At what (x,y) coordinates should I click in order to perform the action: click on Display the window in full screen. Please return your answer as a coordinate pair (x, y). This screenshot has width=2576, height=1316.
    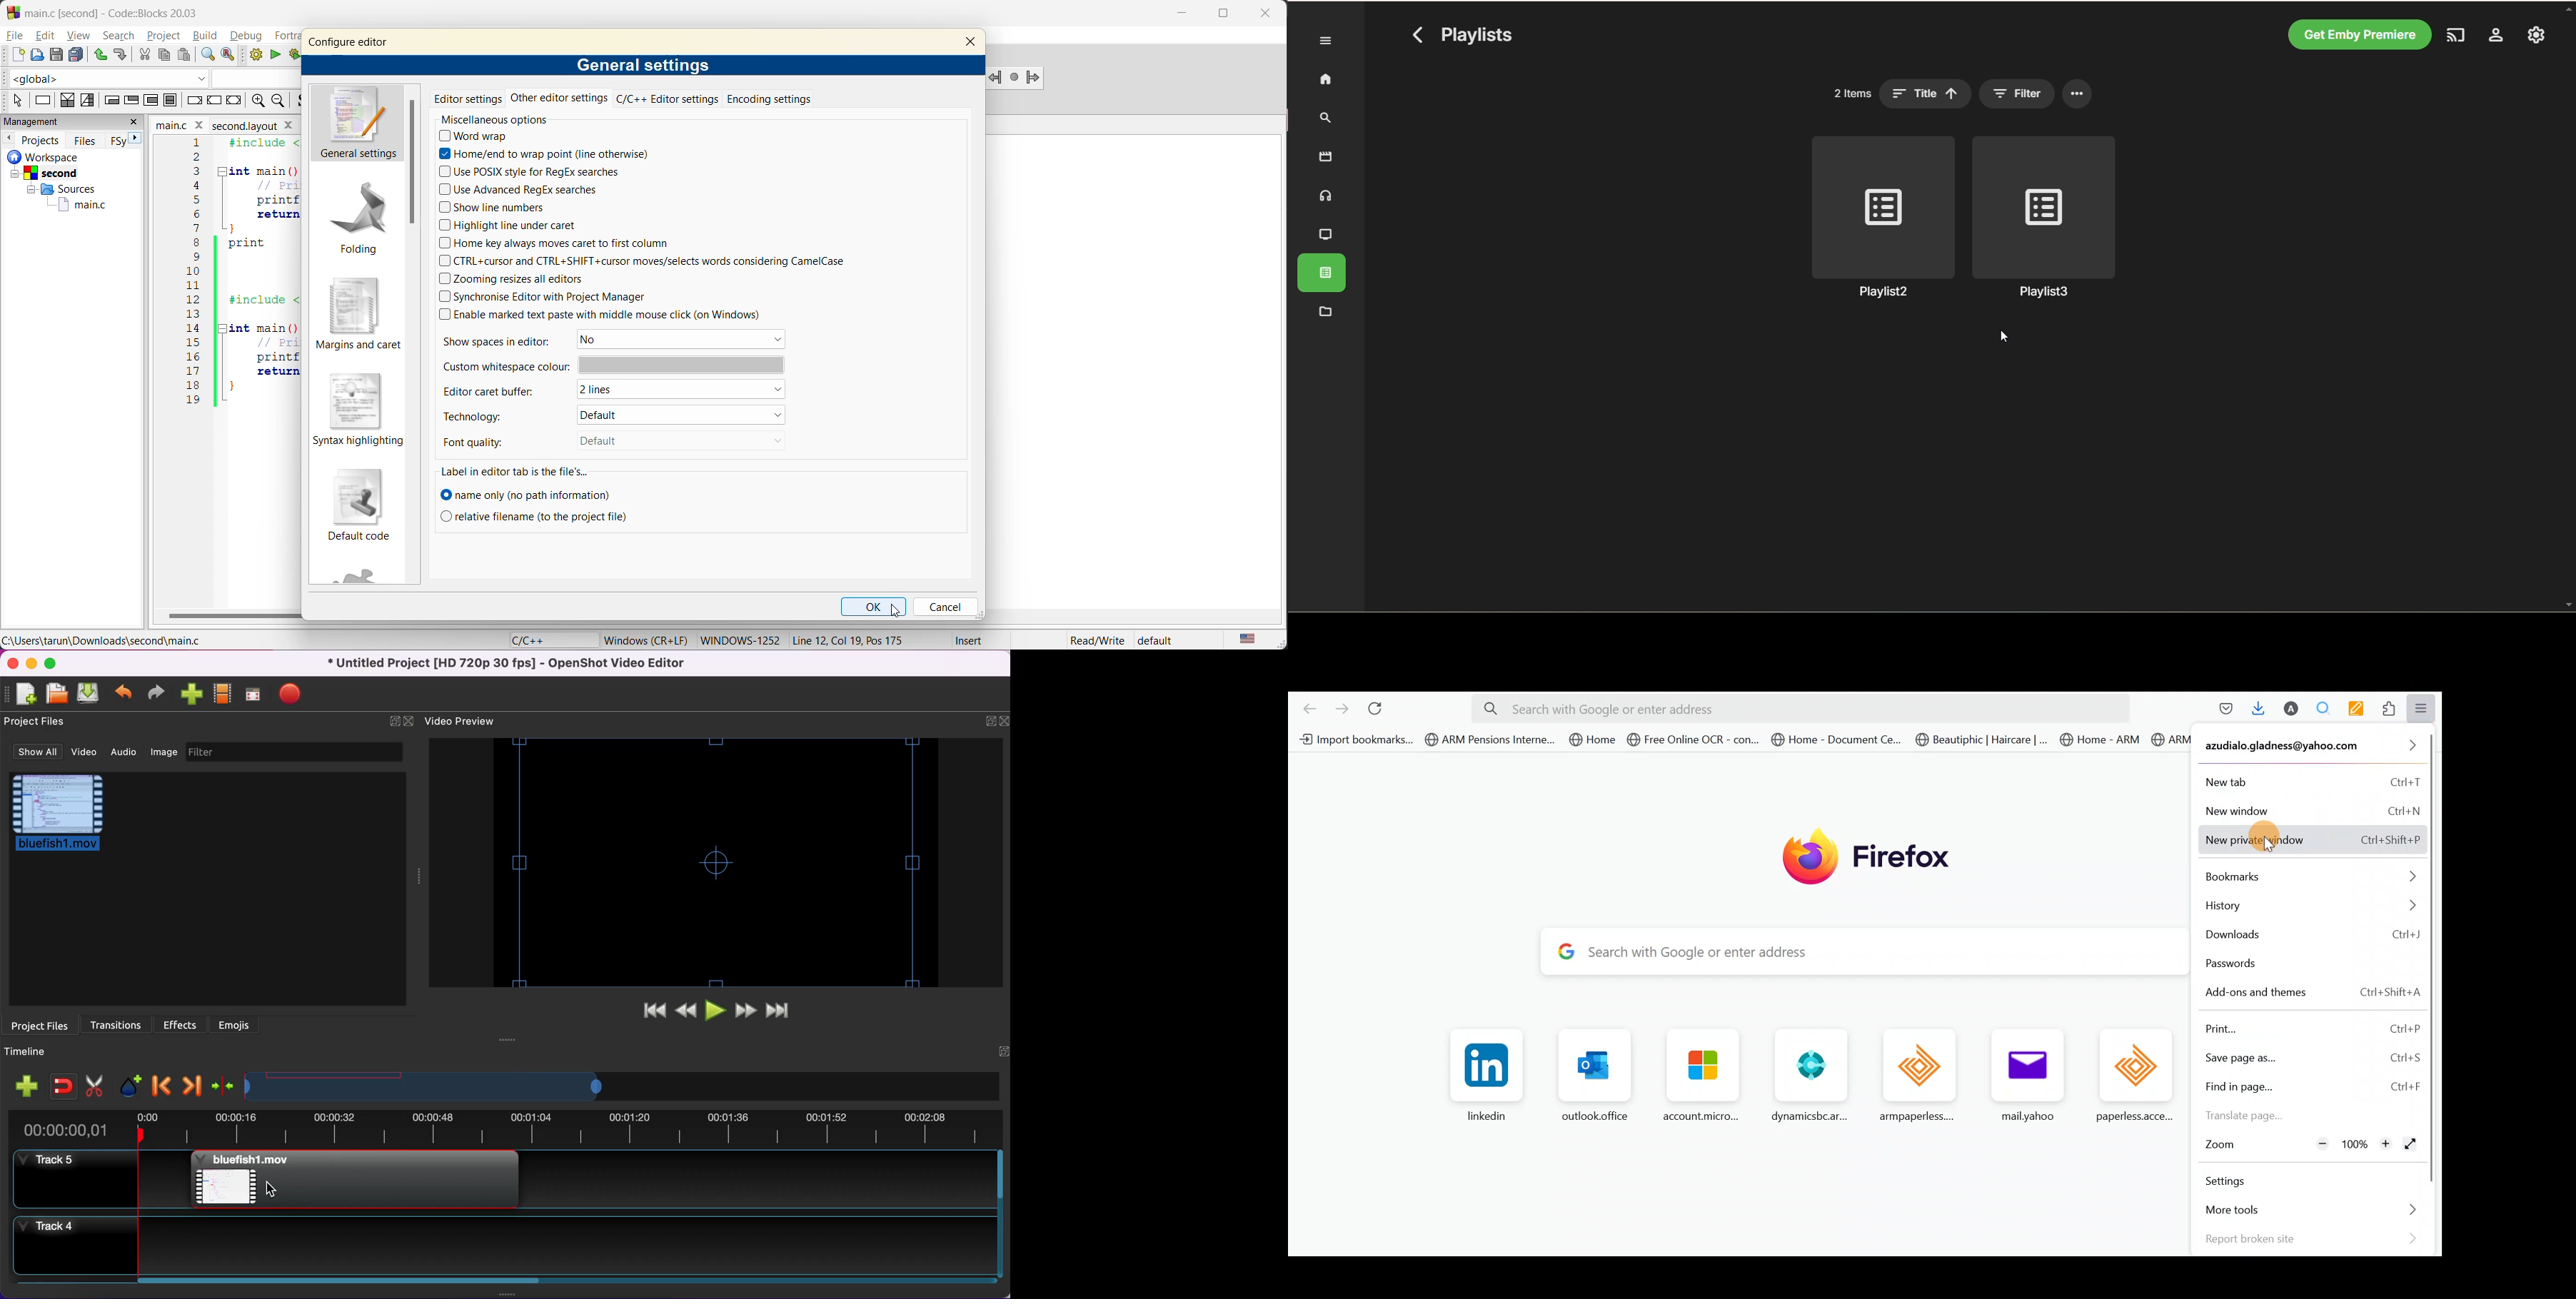
    Looking at the image, I should click on (2411, 1145).